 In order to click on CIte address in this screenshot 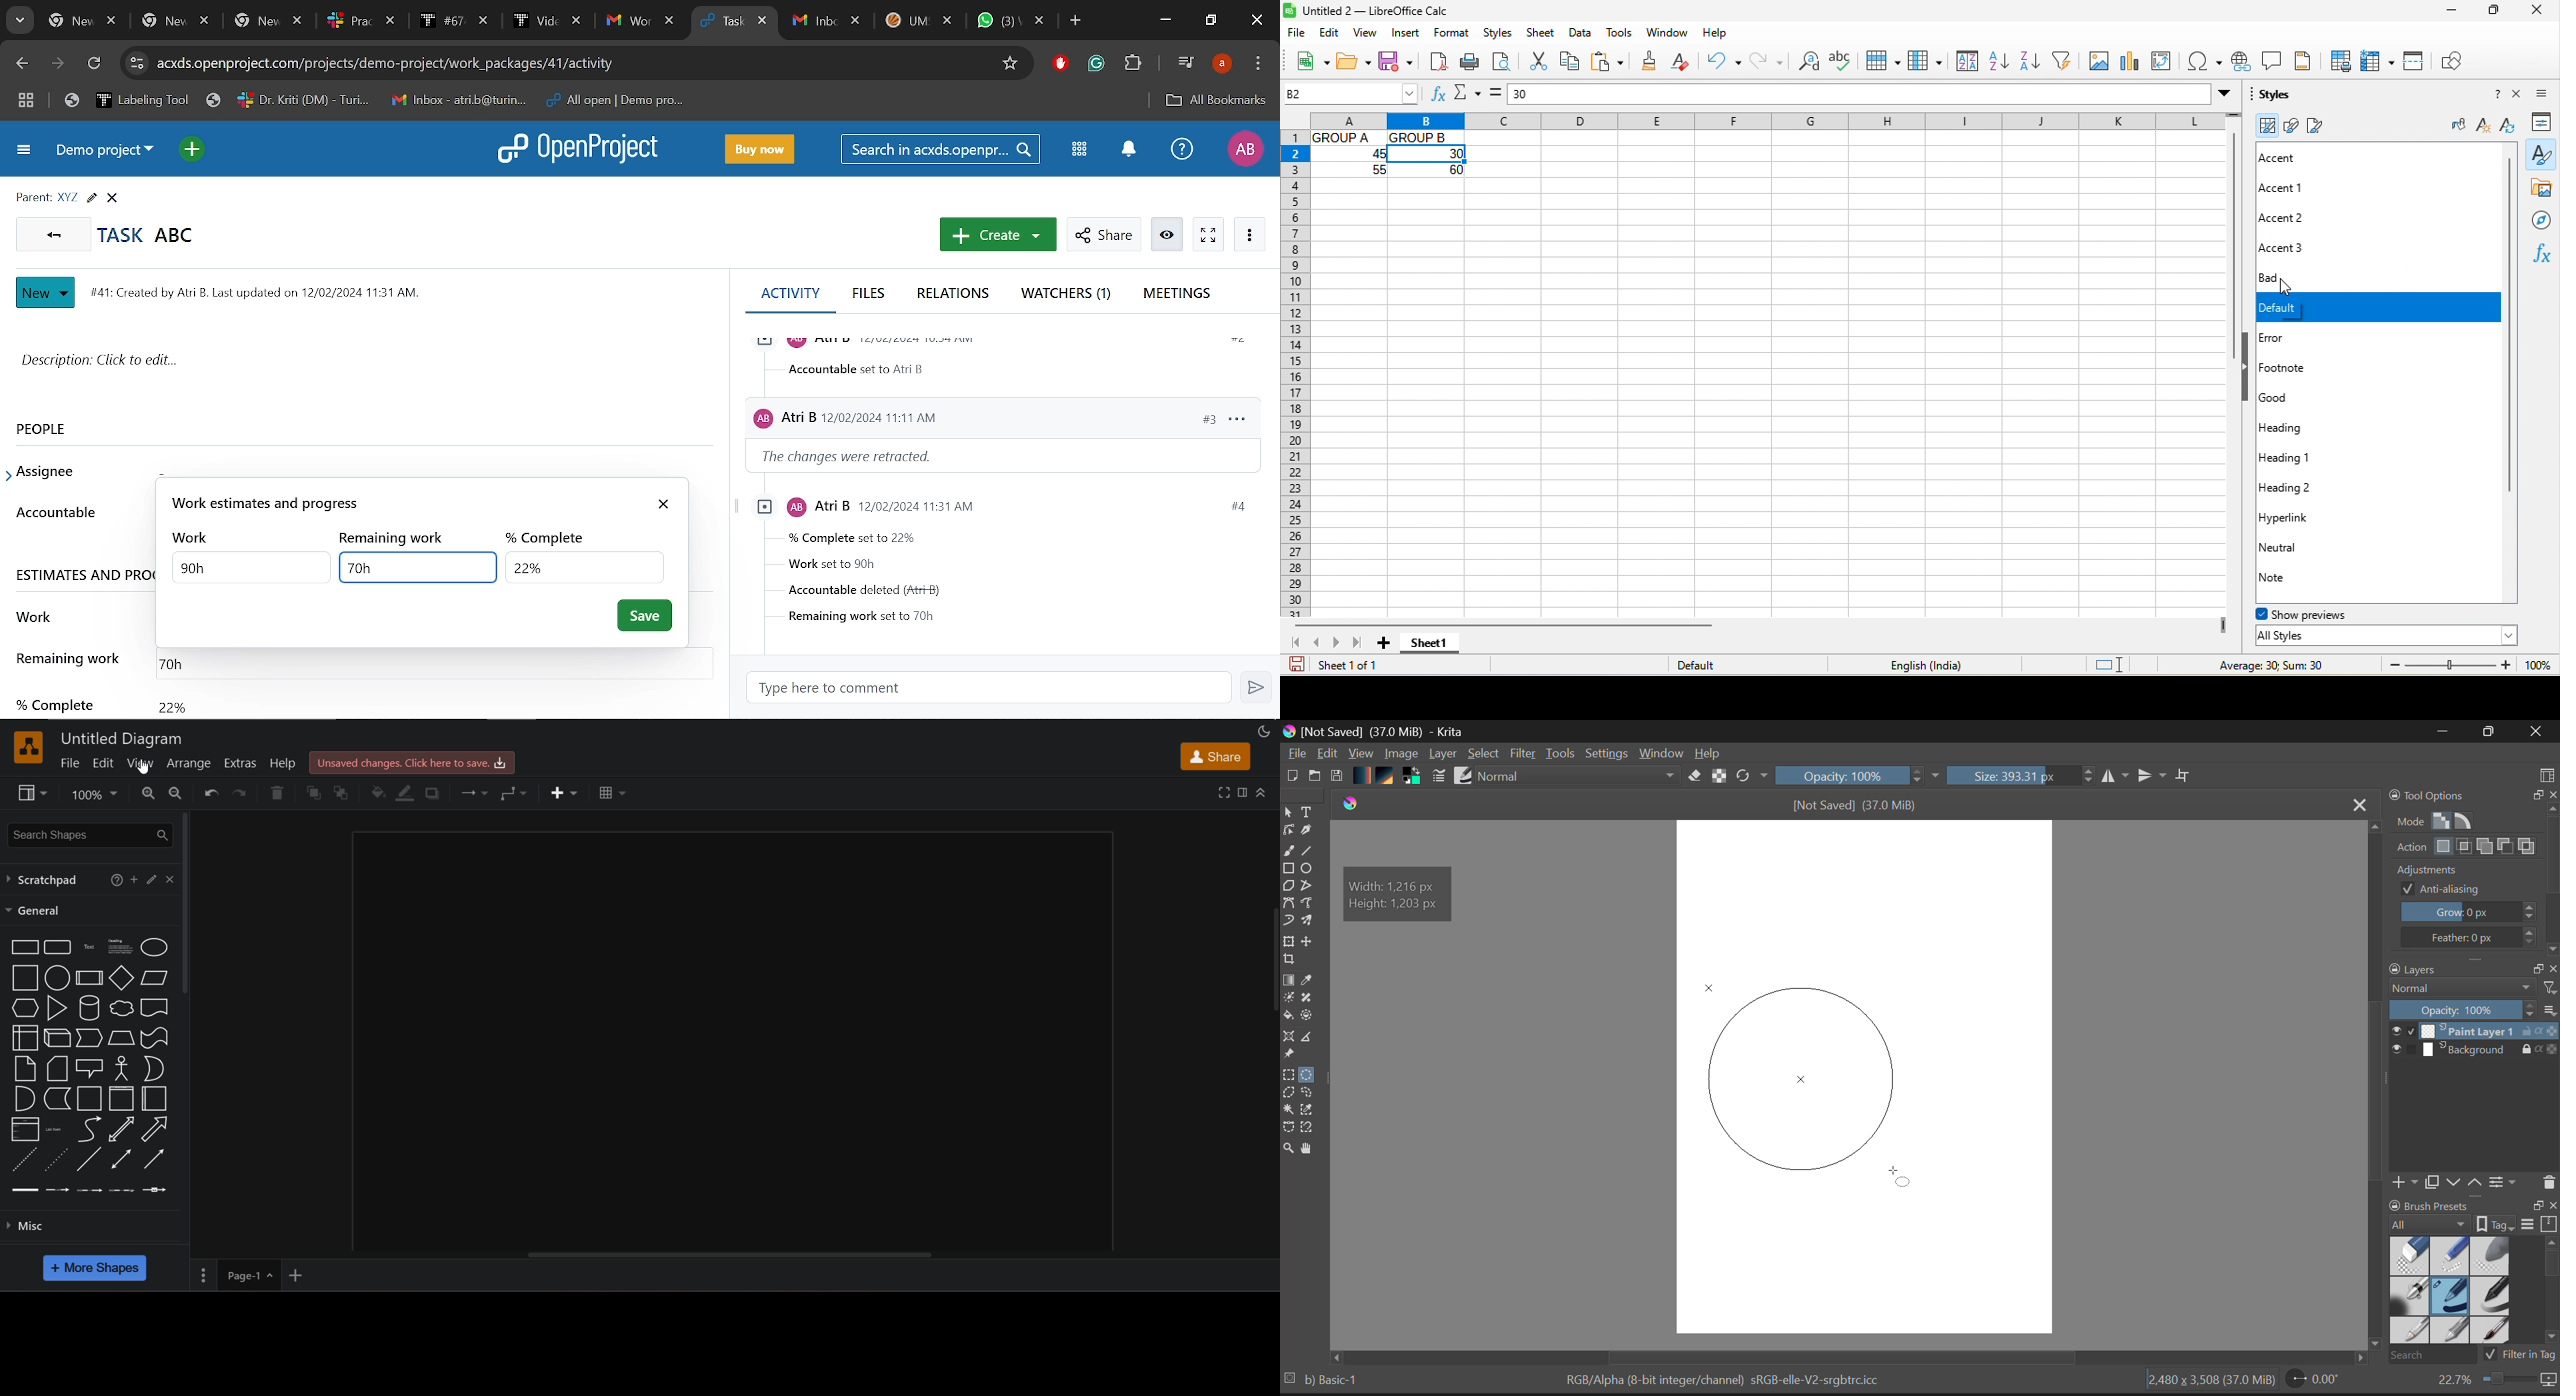, I will do `click(571, 62)`.